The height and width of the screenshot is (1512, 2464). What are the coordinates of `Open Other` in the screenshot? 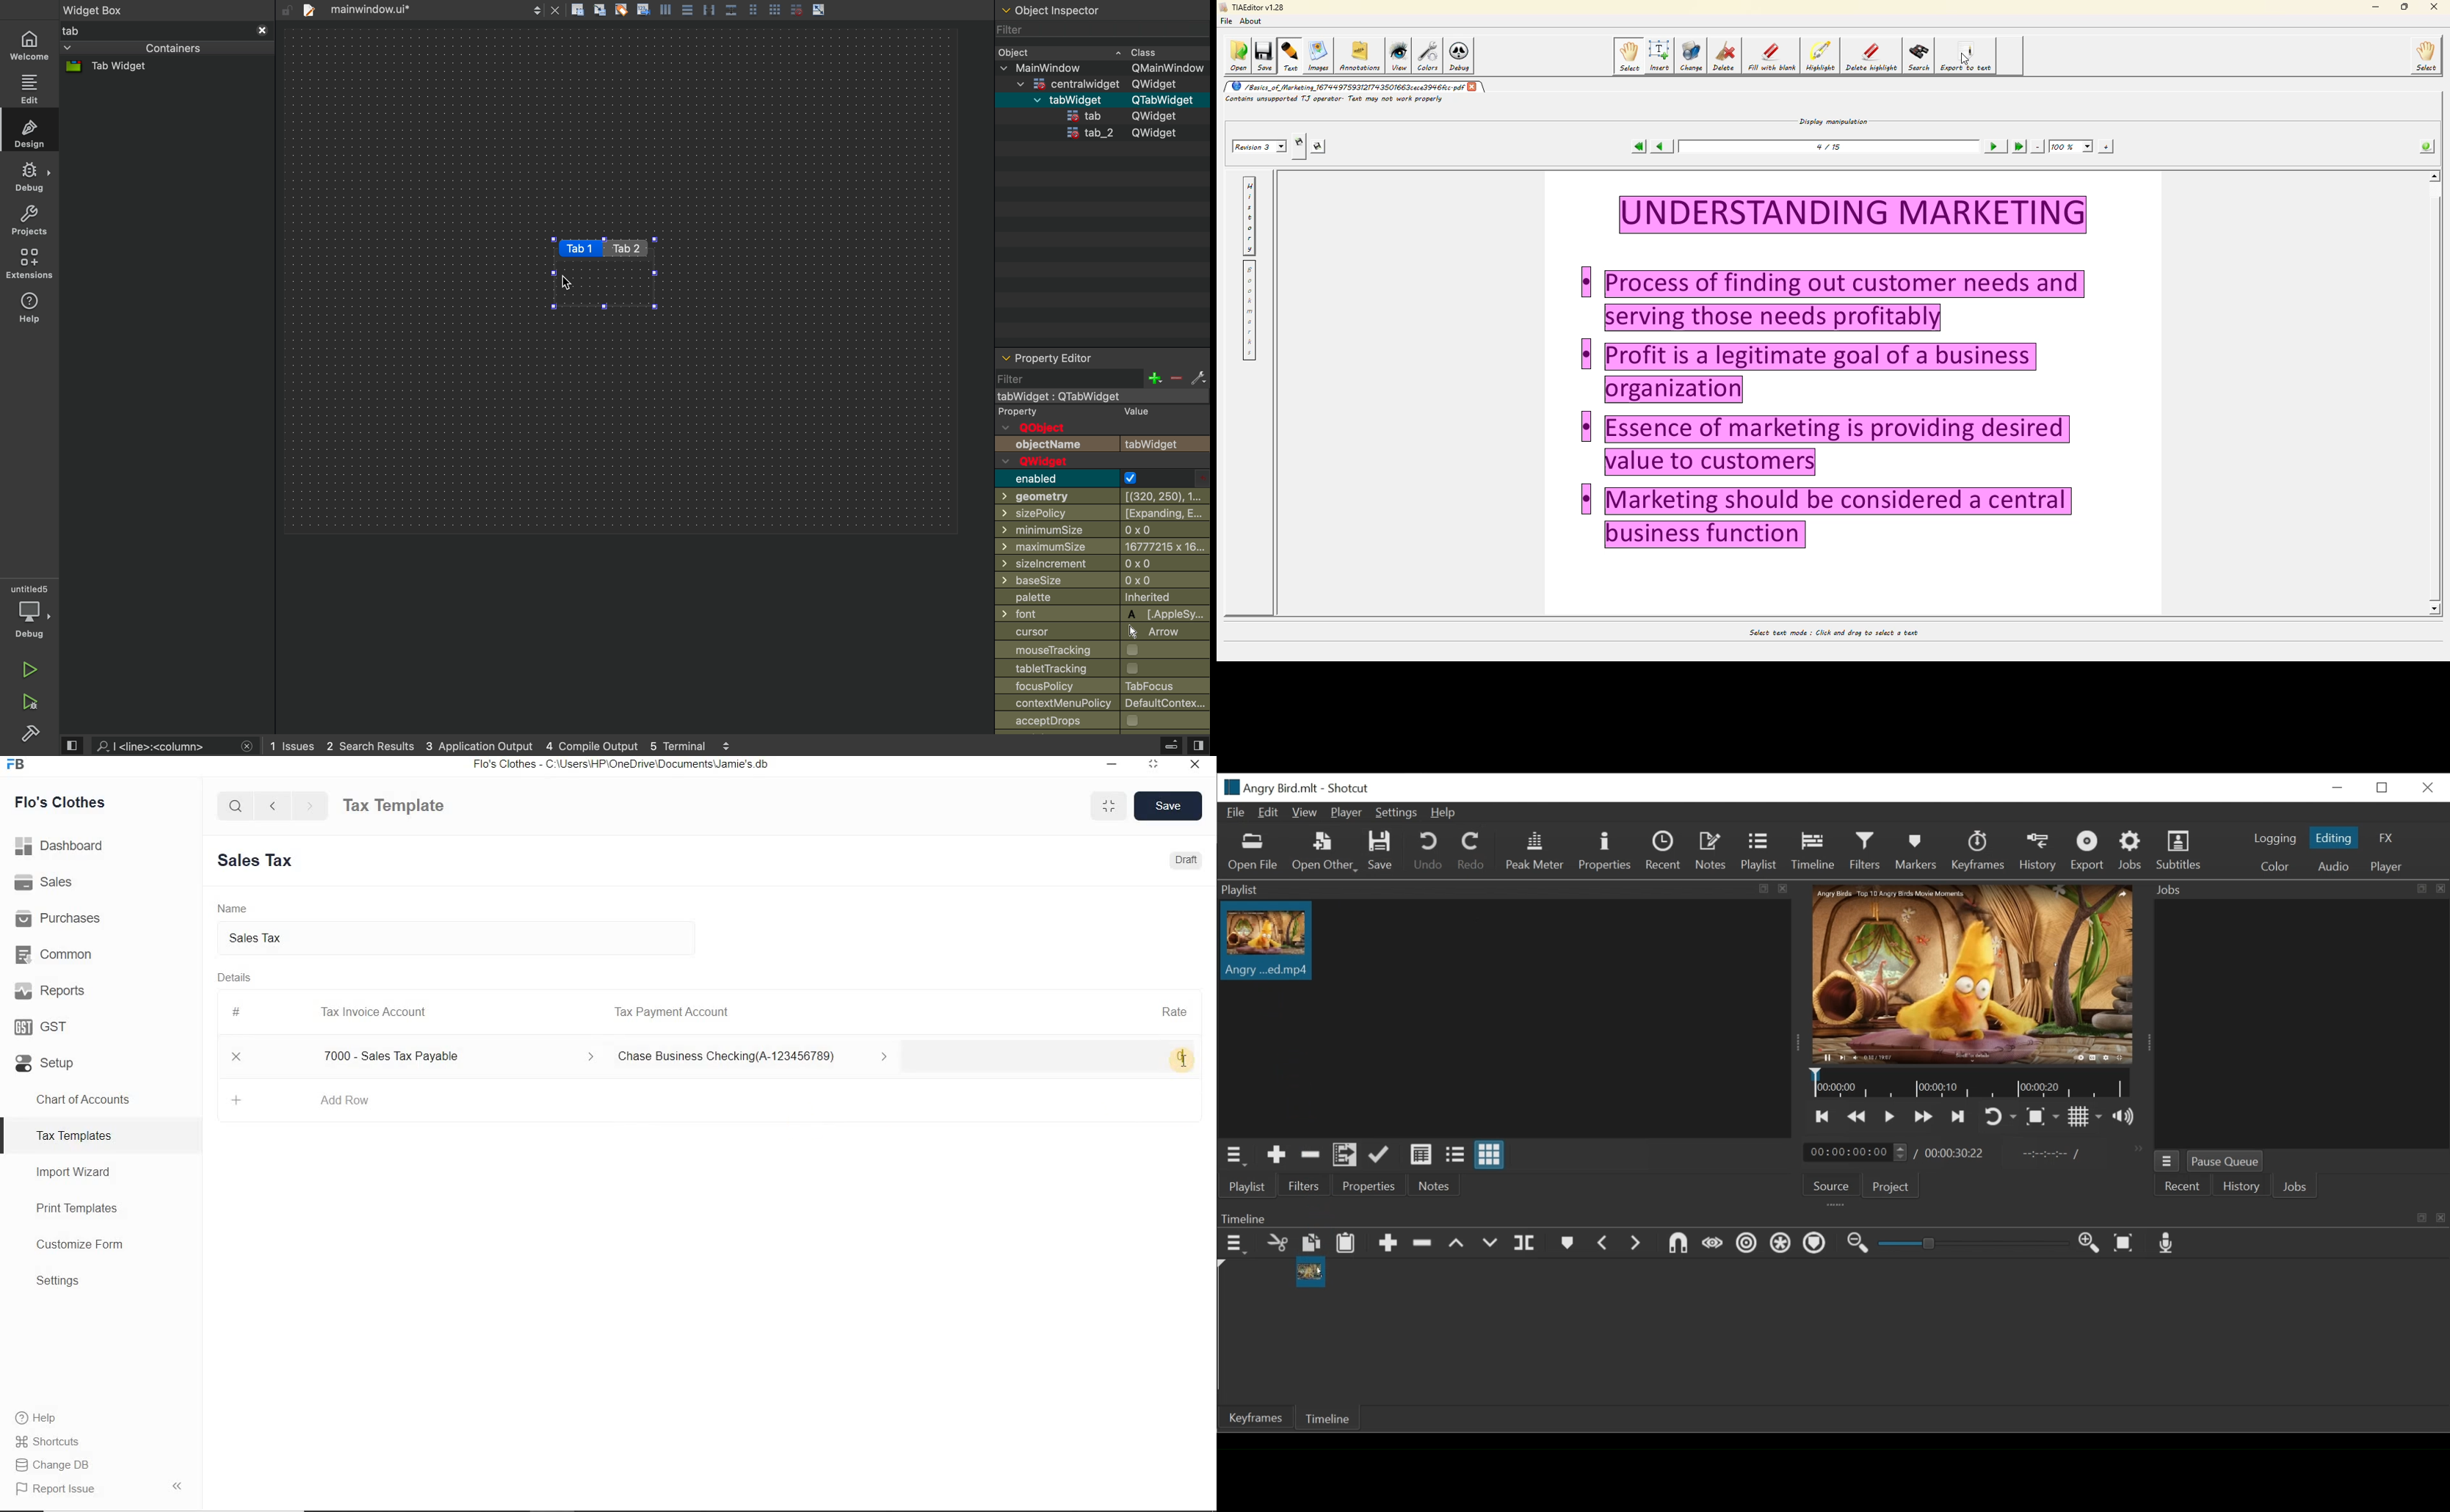 It's located at (1325, 853).